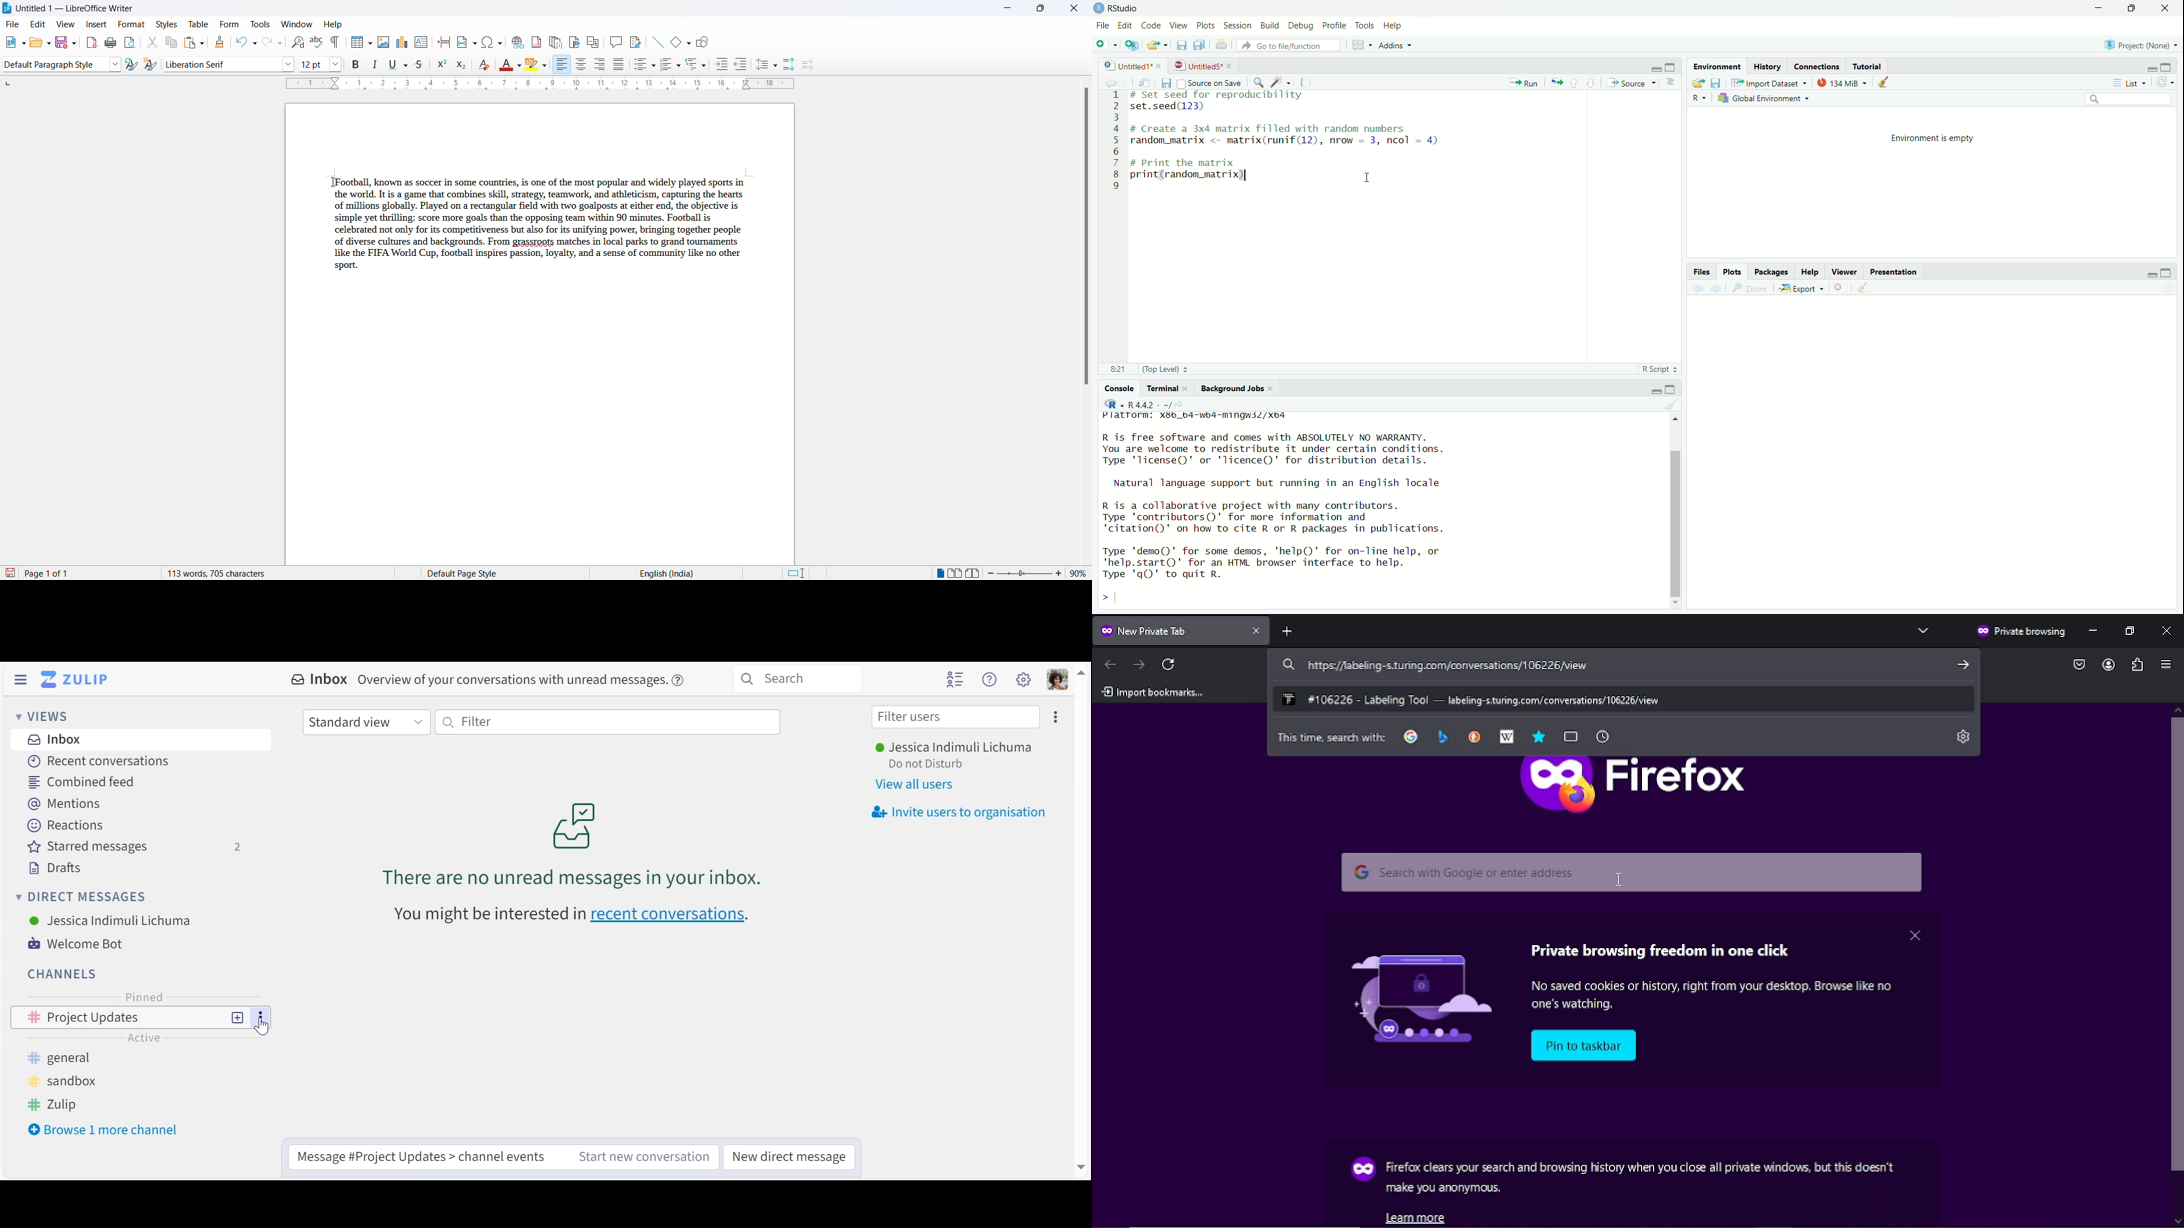  What do you see at coordinates (1179, 25) in the screenshot?
I see `View` at bounding box center [1179, 25].